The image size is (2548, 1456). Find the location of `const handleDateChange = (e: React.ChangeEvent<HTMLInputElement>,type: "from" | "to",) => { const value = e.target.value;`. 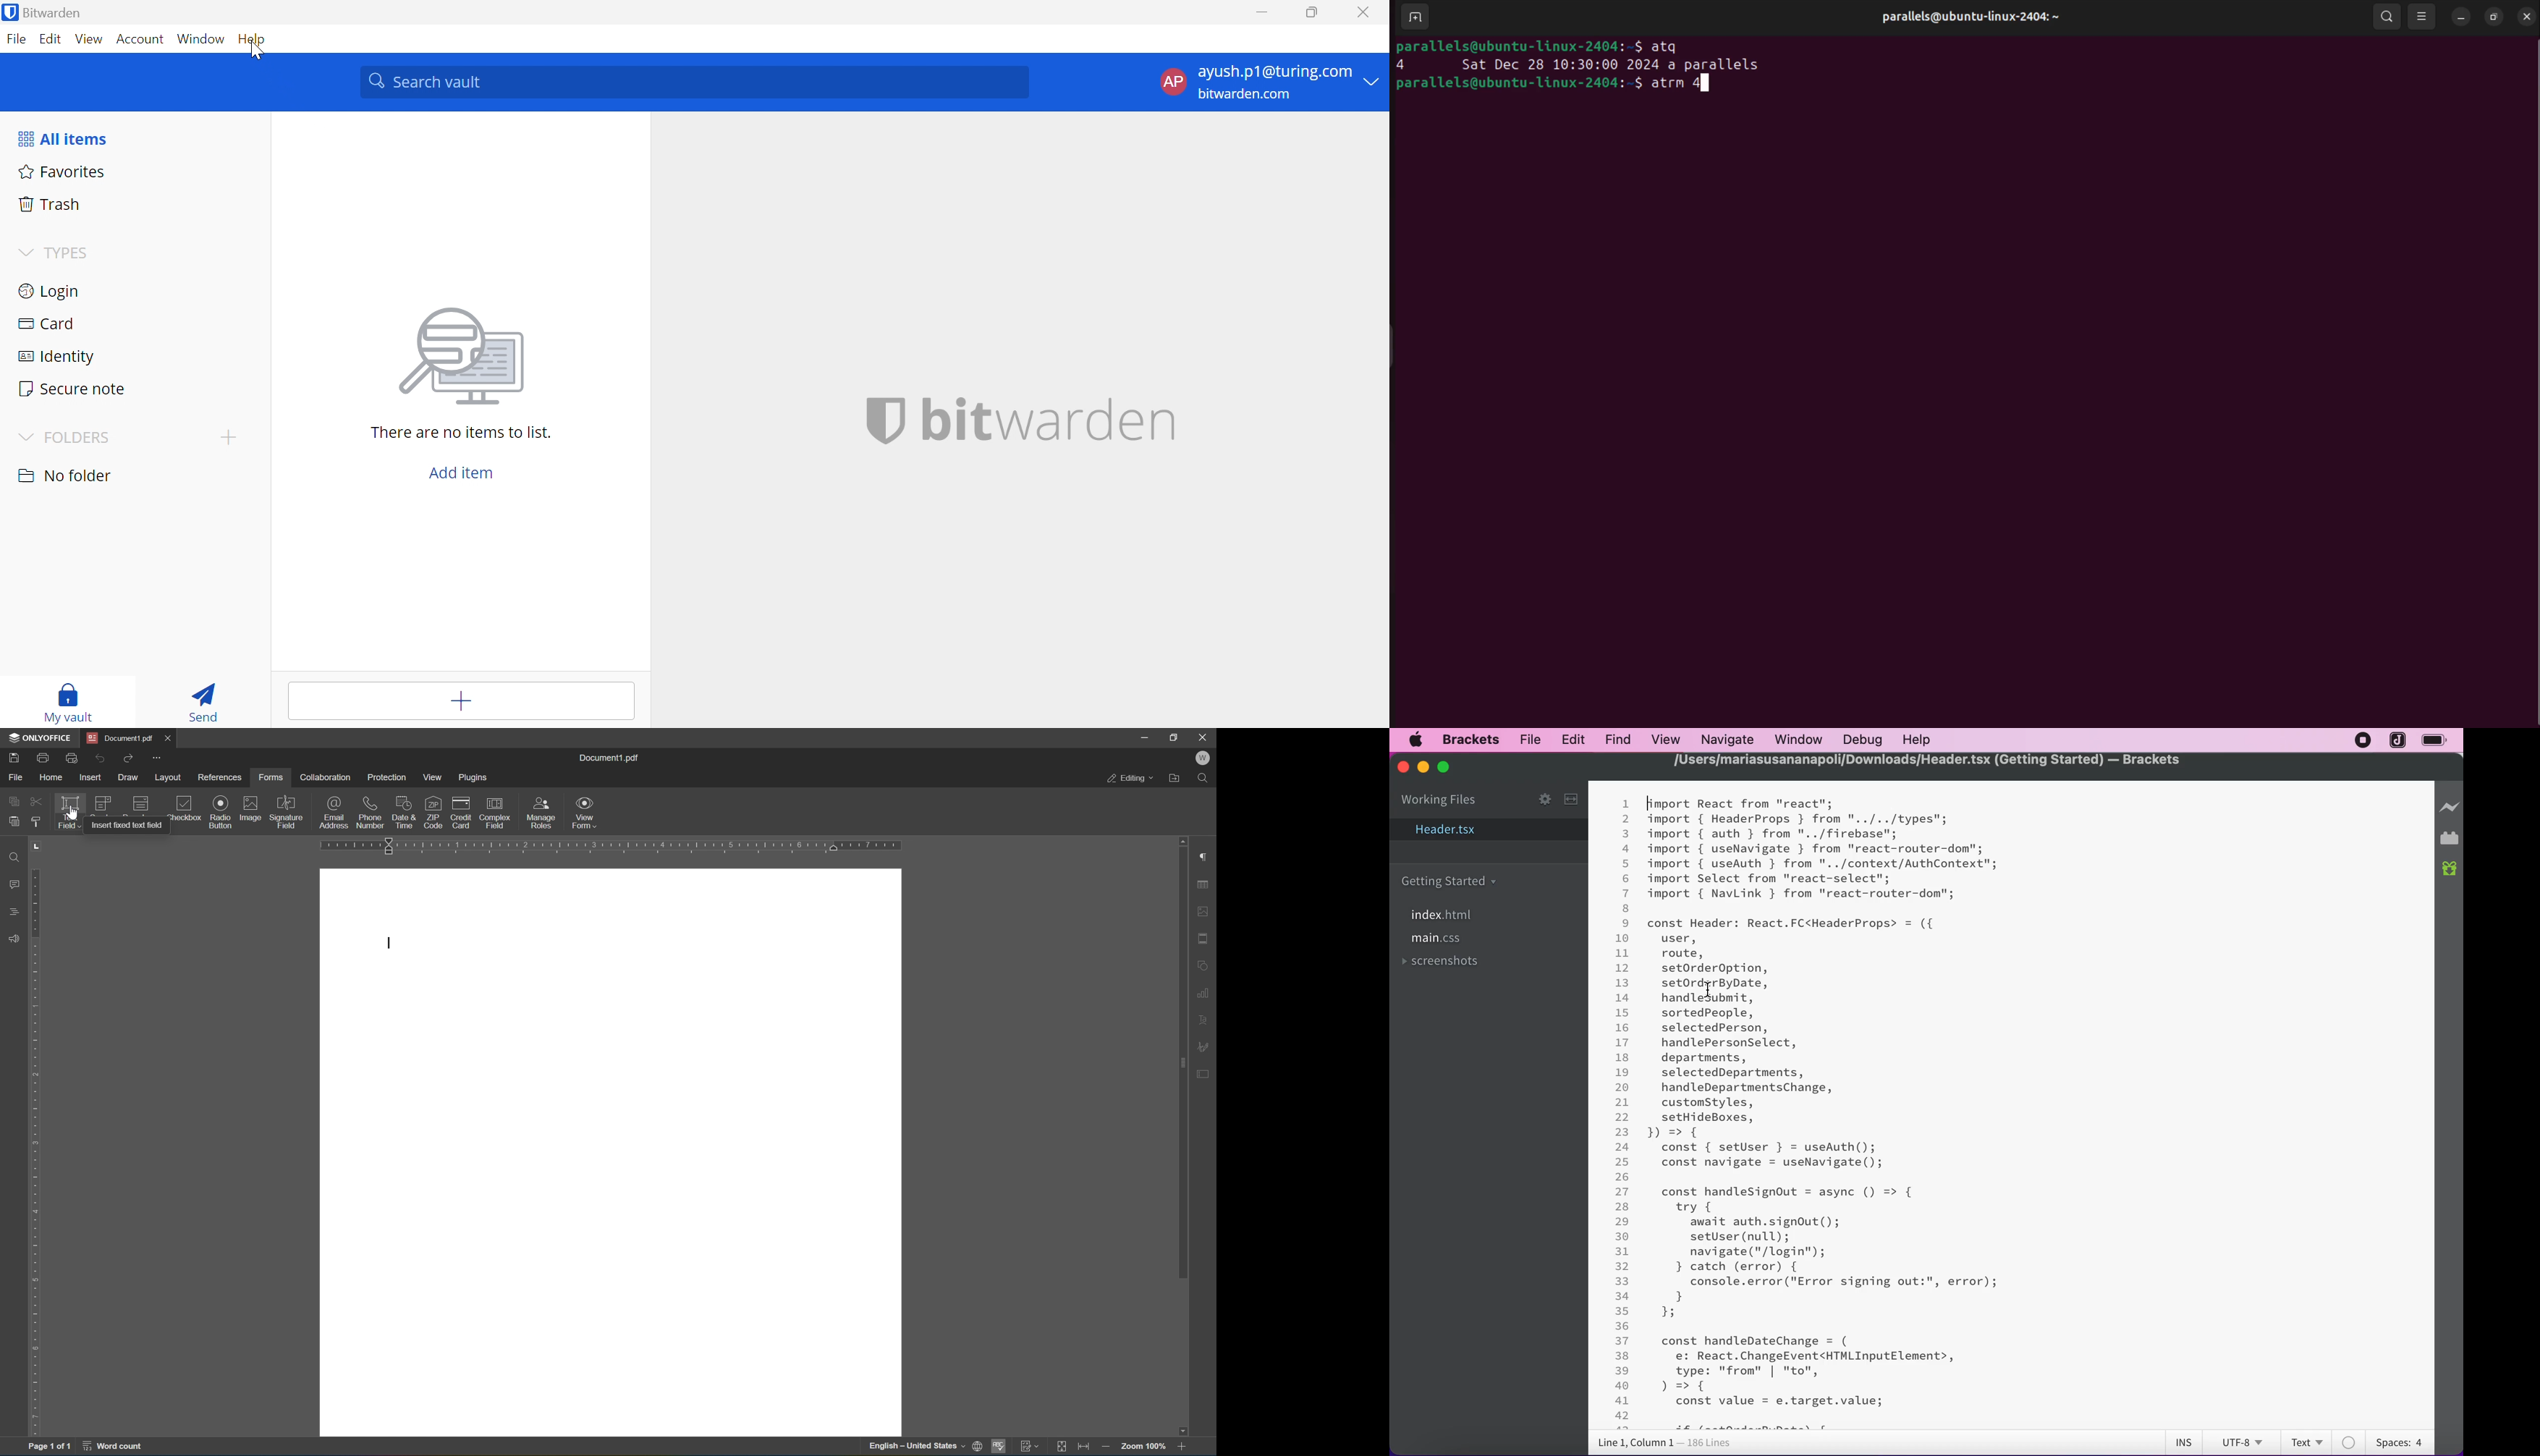

const handleDateChange = (e: React.ChangeEvent<HTMLInputElement>,type: "from" | "to",) => { const value = e.target.value; is located at coordinates (1809, 1373).